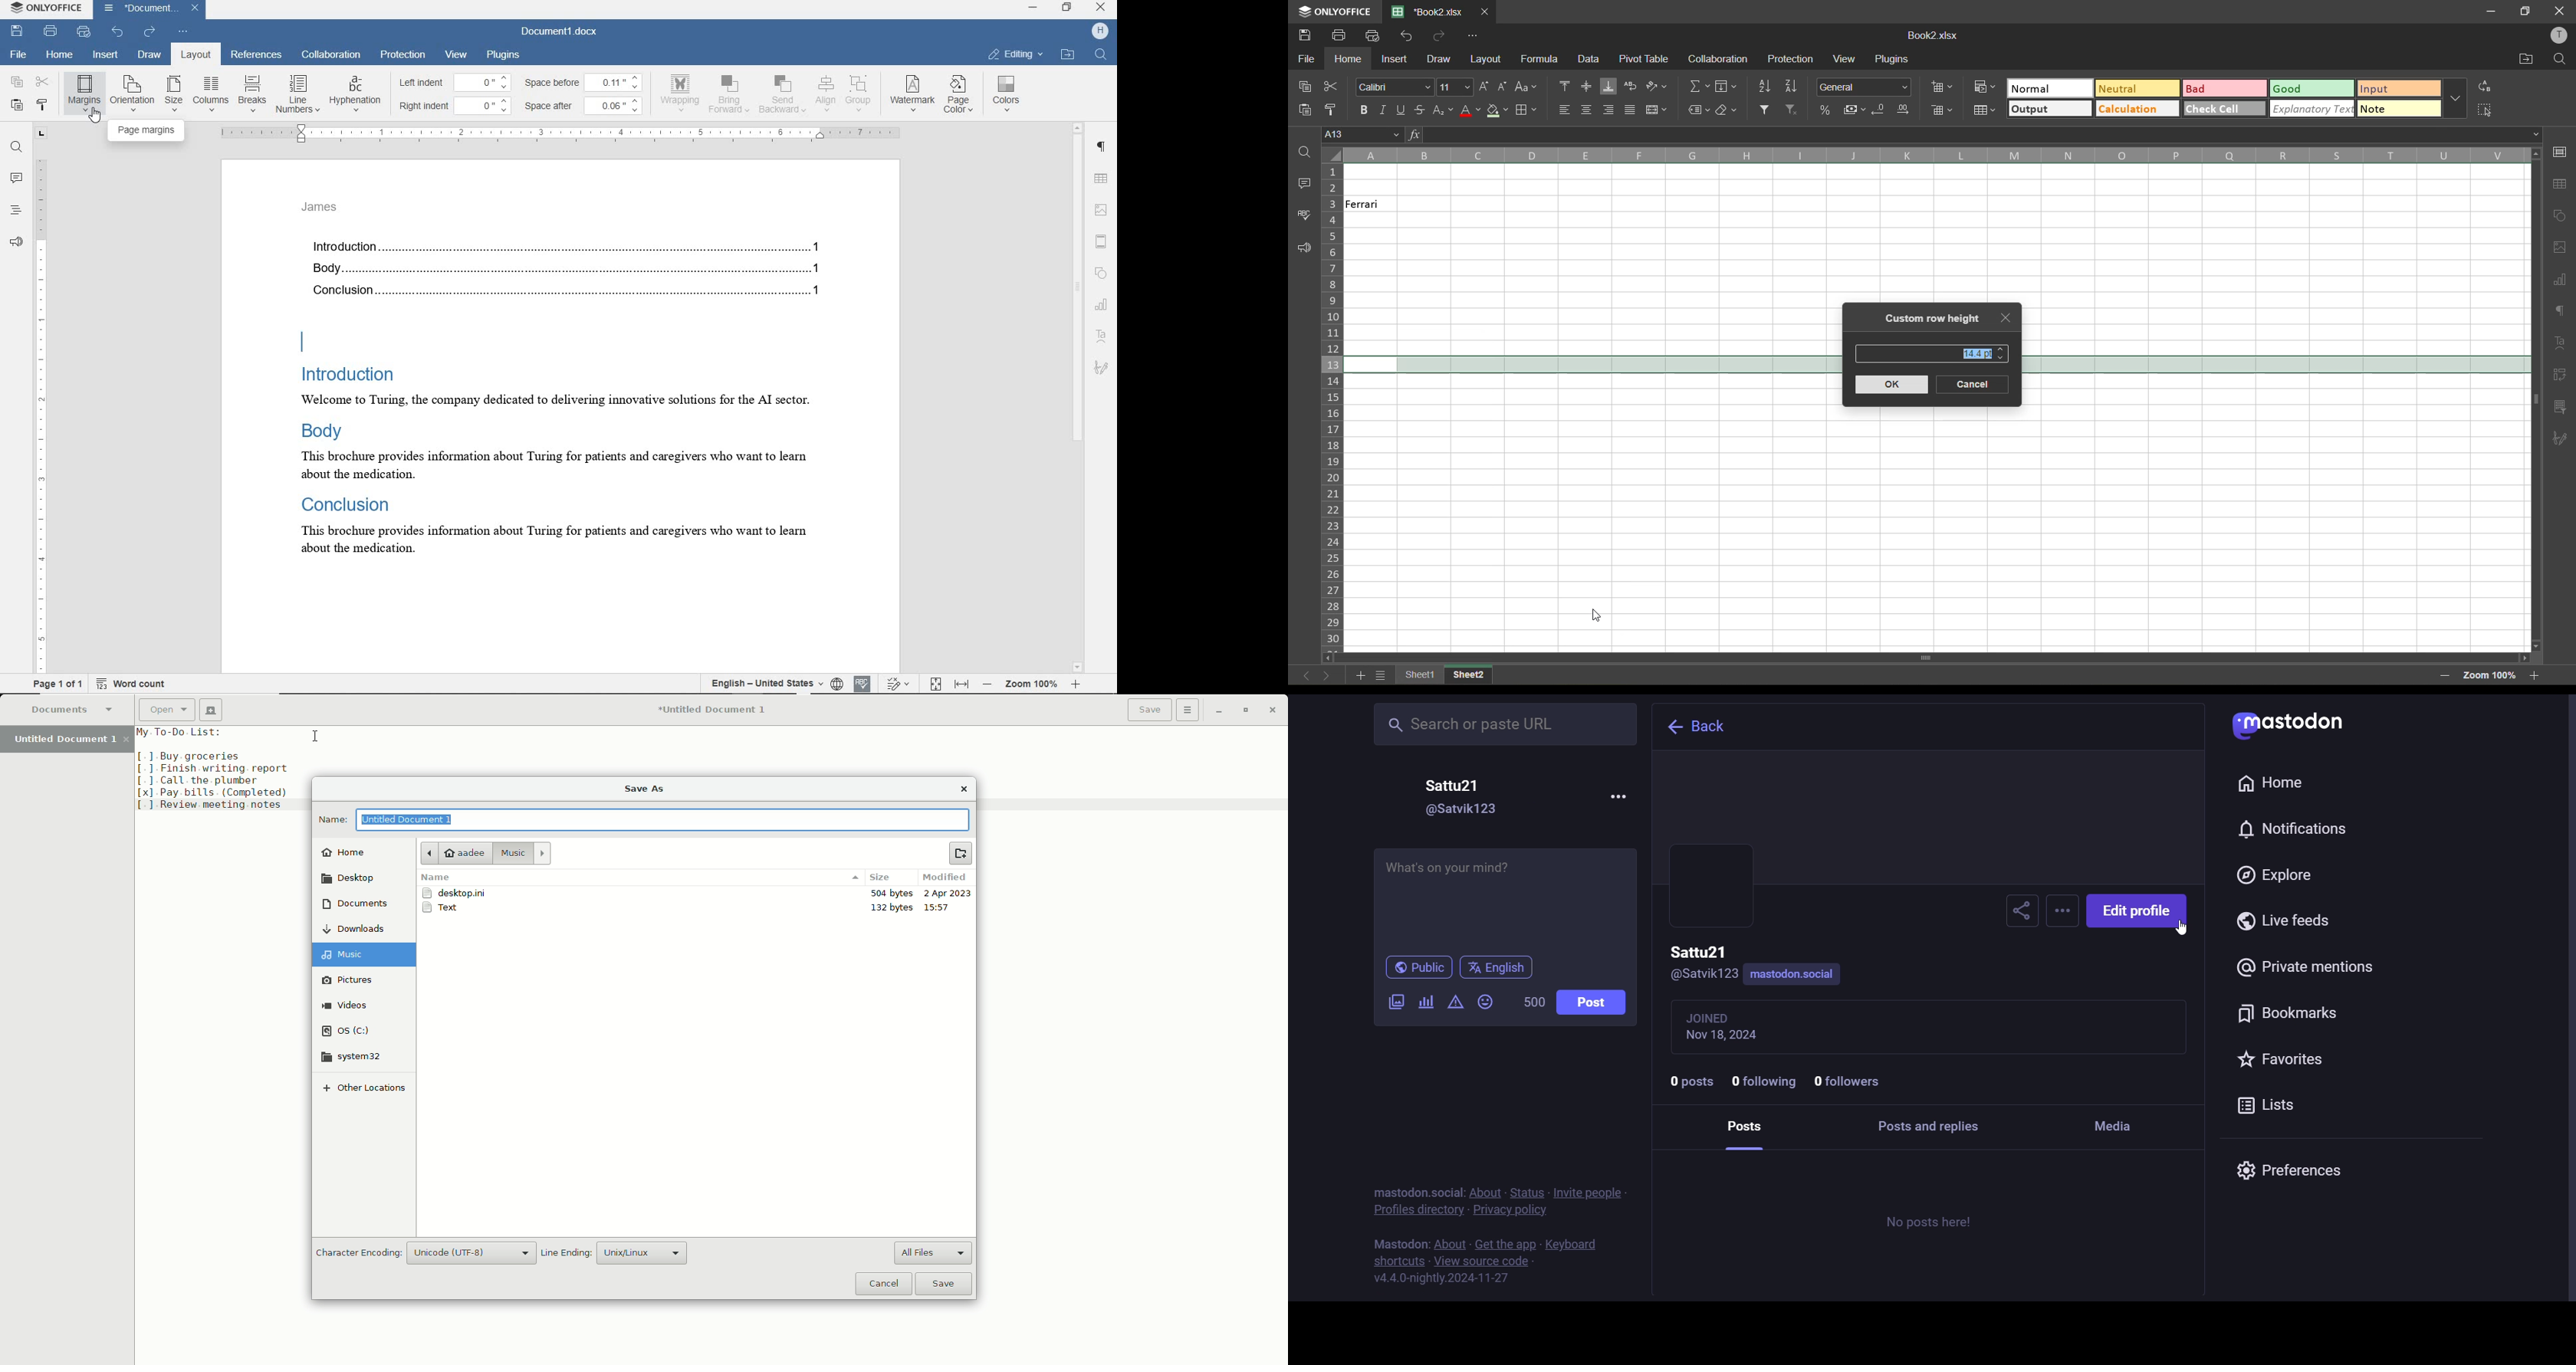  What do you see at coordinates (150, 54) in the screenshot?
I see `draw` at bounding box center [150, 54].